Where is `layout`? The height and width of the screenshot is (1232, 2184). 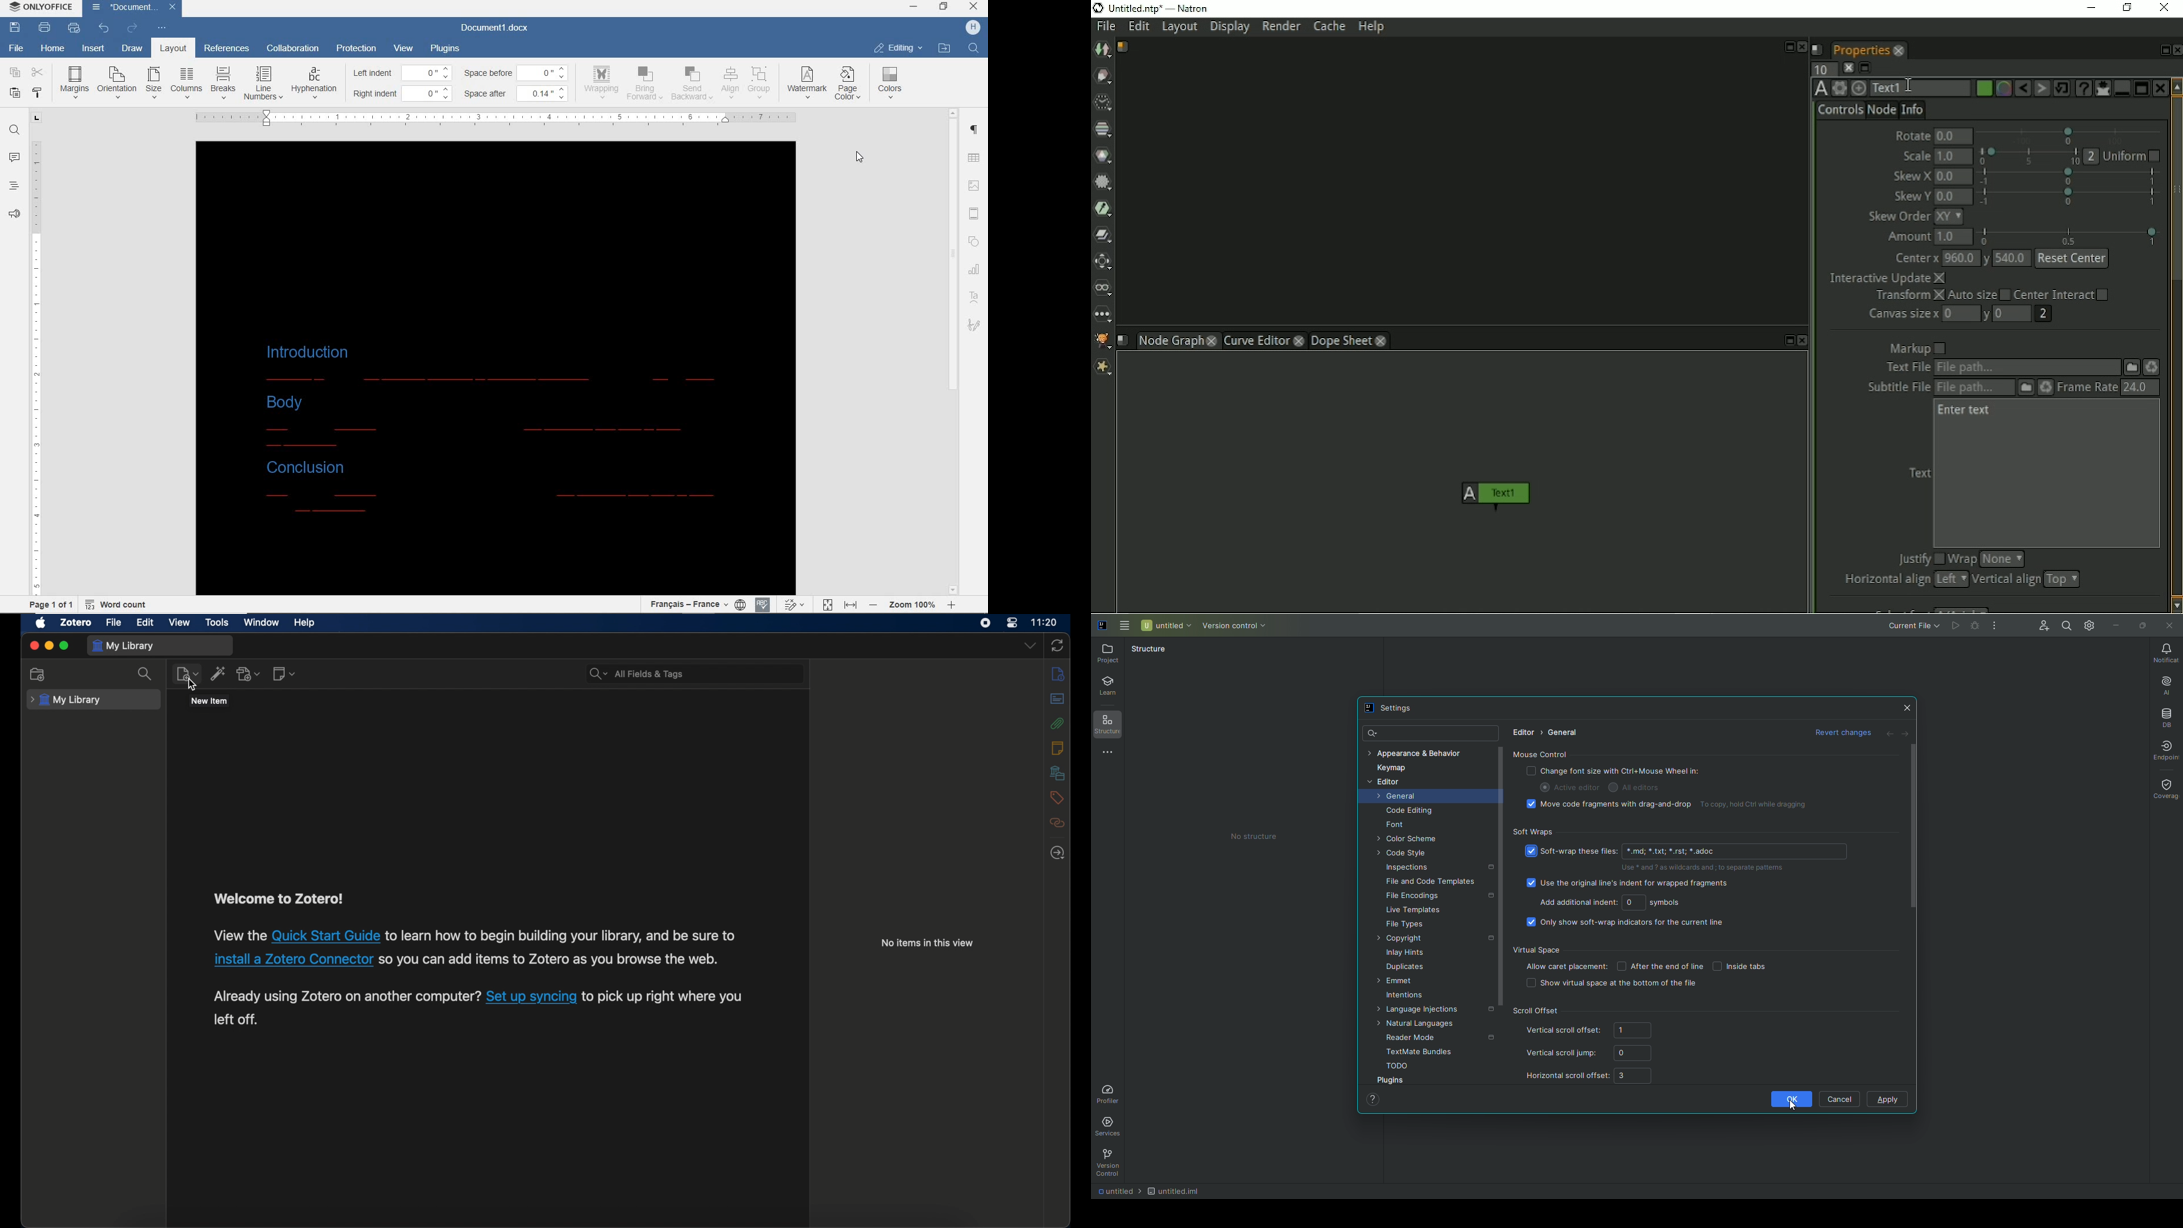 layout is located at coordinates (175, 47).